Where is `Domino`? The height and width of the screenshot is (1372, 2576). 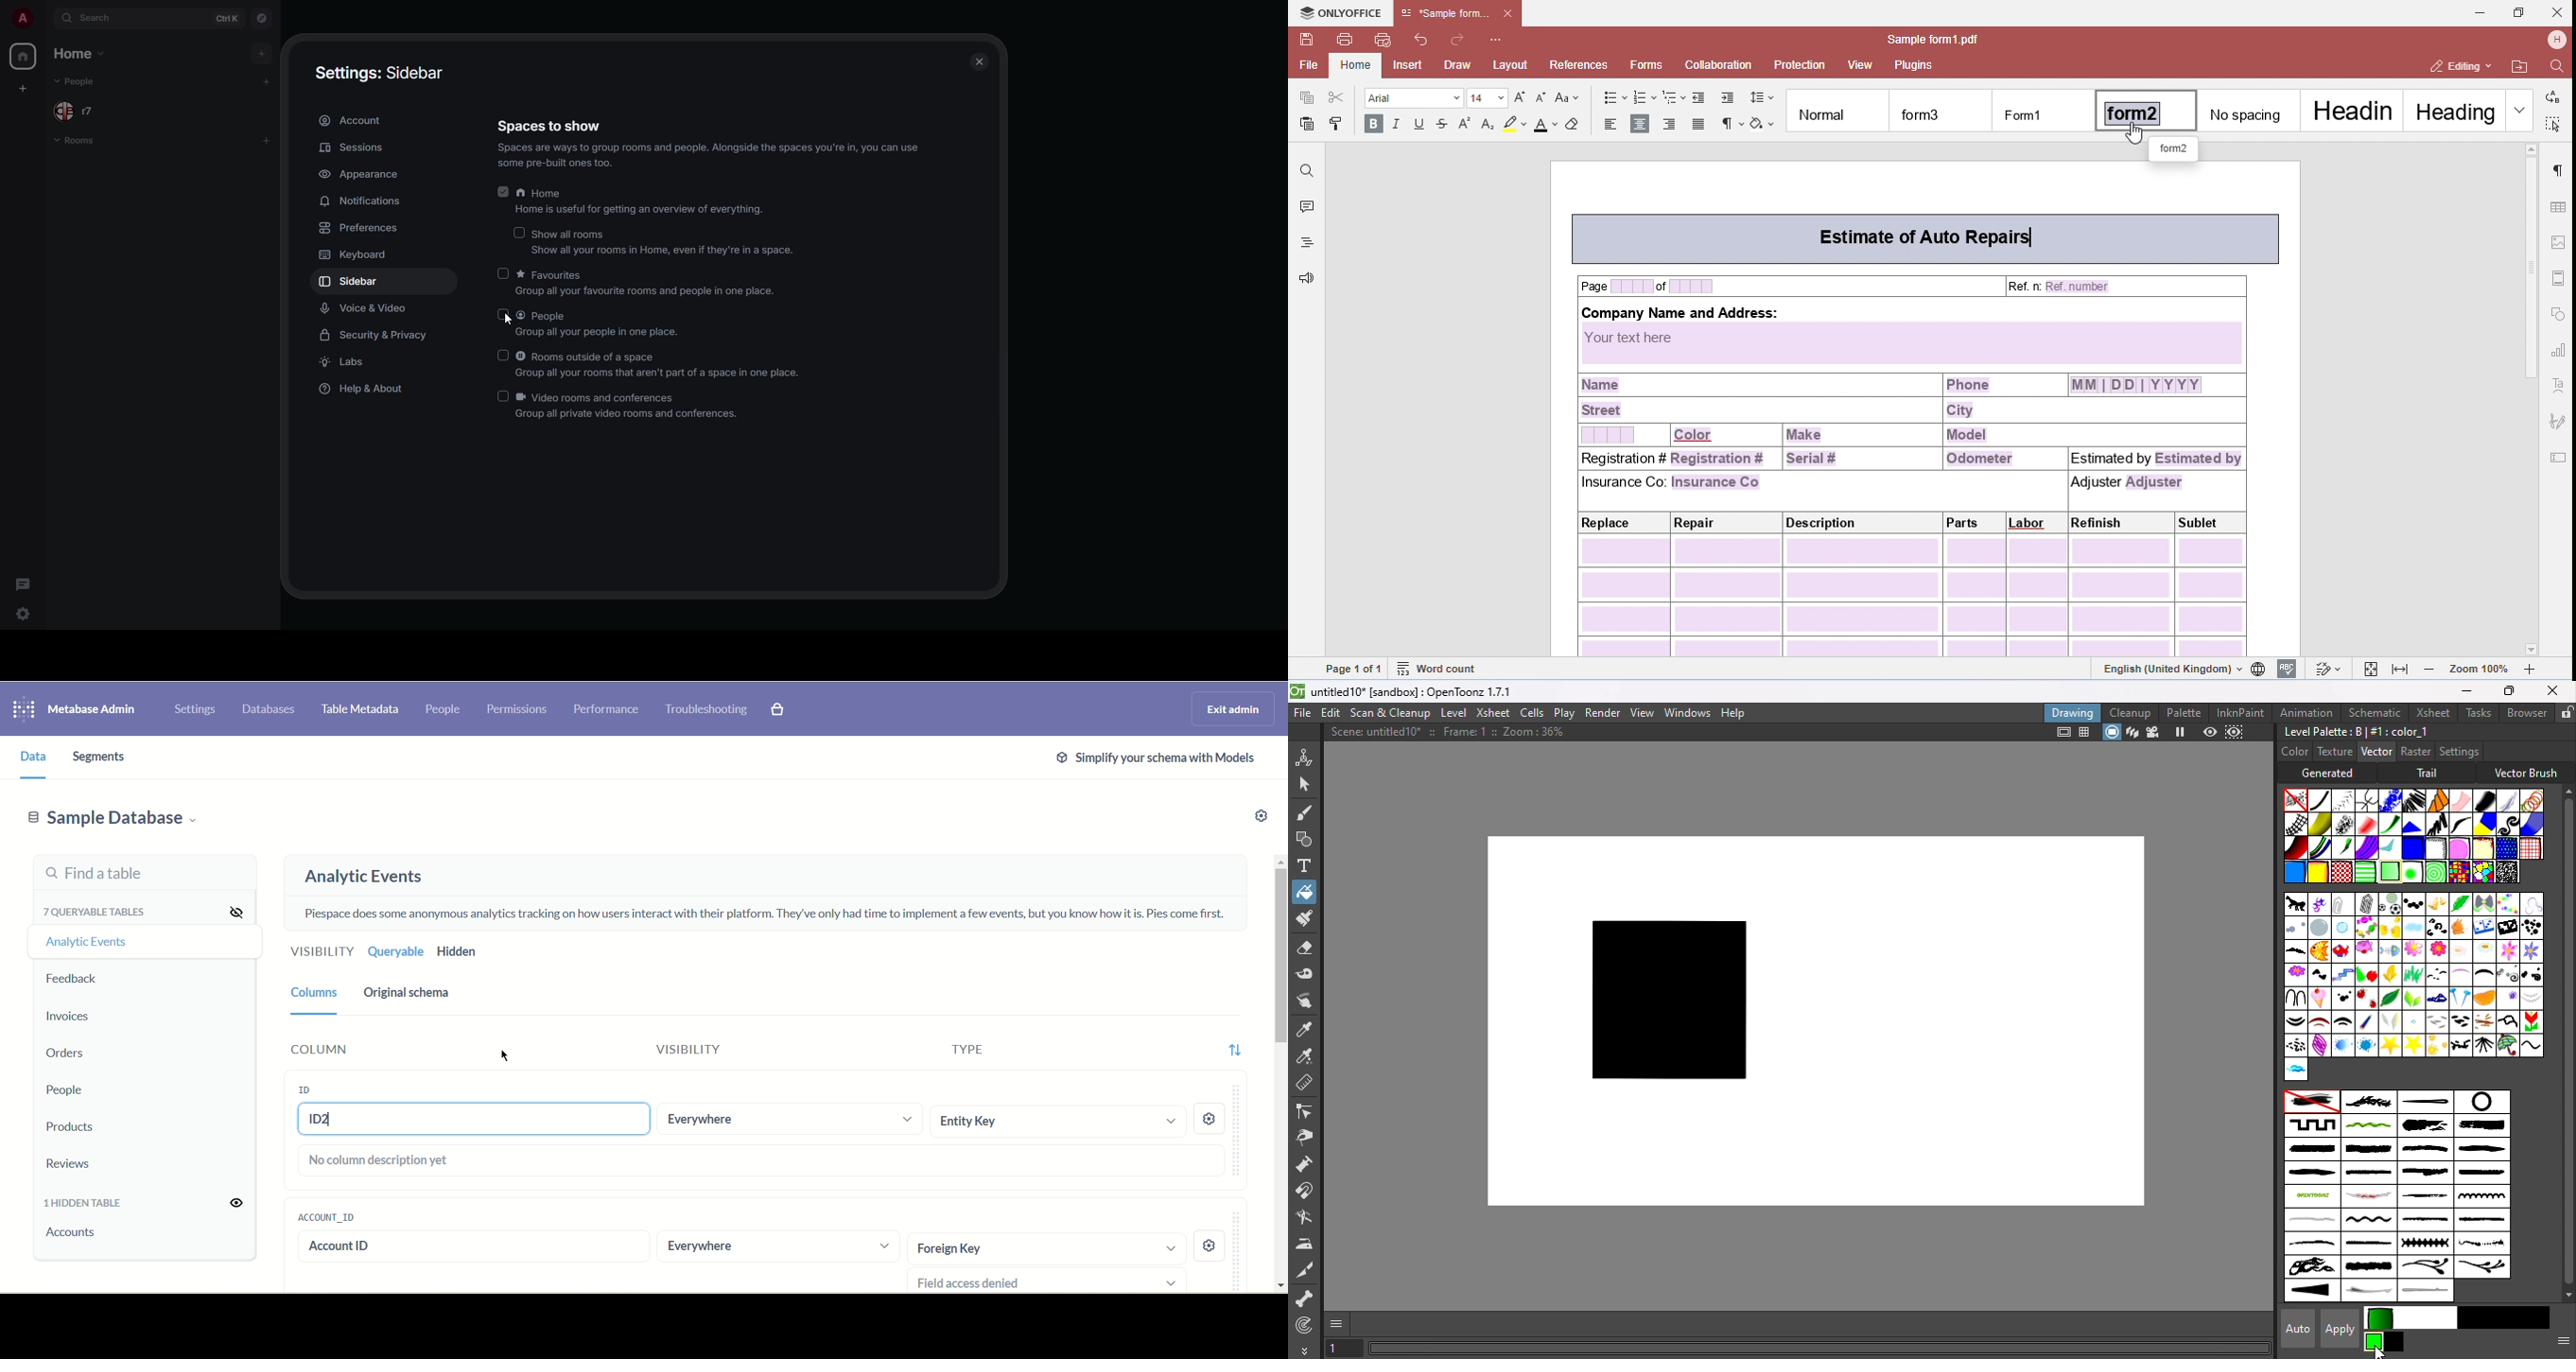 Domino is located at coordinates (2506, 929).